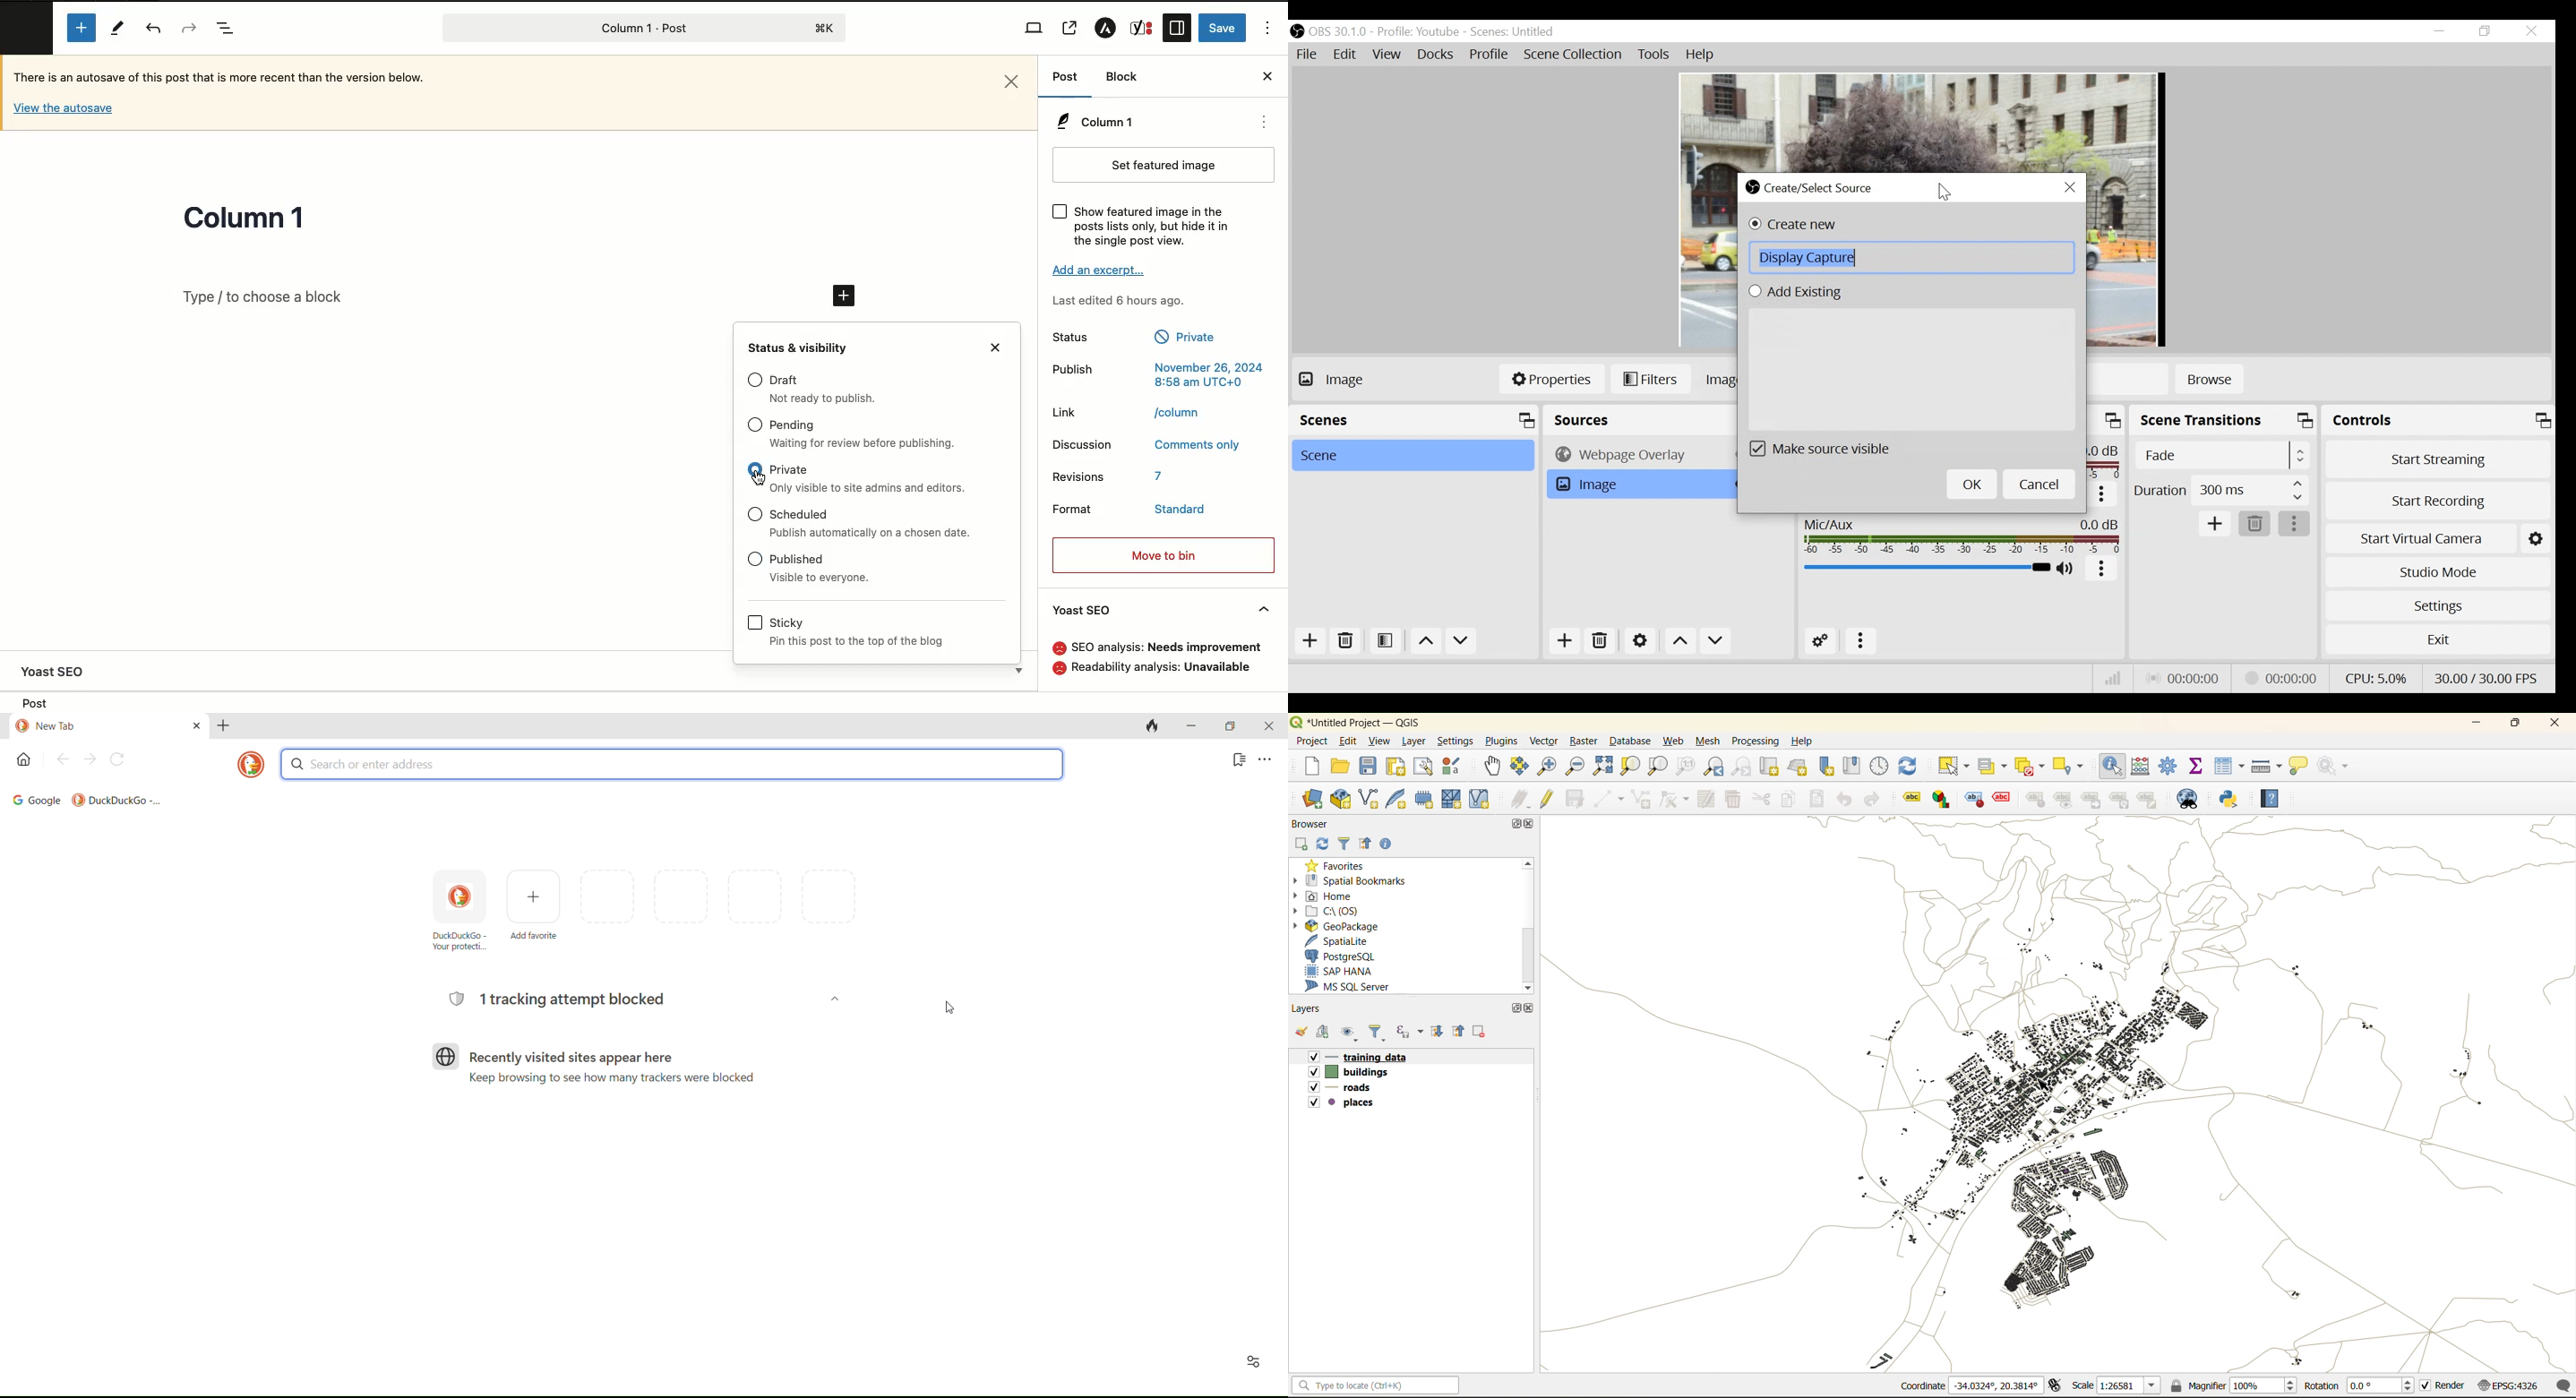  What do you see at coordinates (1369, 799) in the screenshot?
I see `new shapefile layer` at bounding box center [1369, 799].